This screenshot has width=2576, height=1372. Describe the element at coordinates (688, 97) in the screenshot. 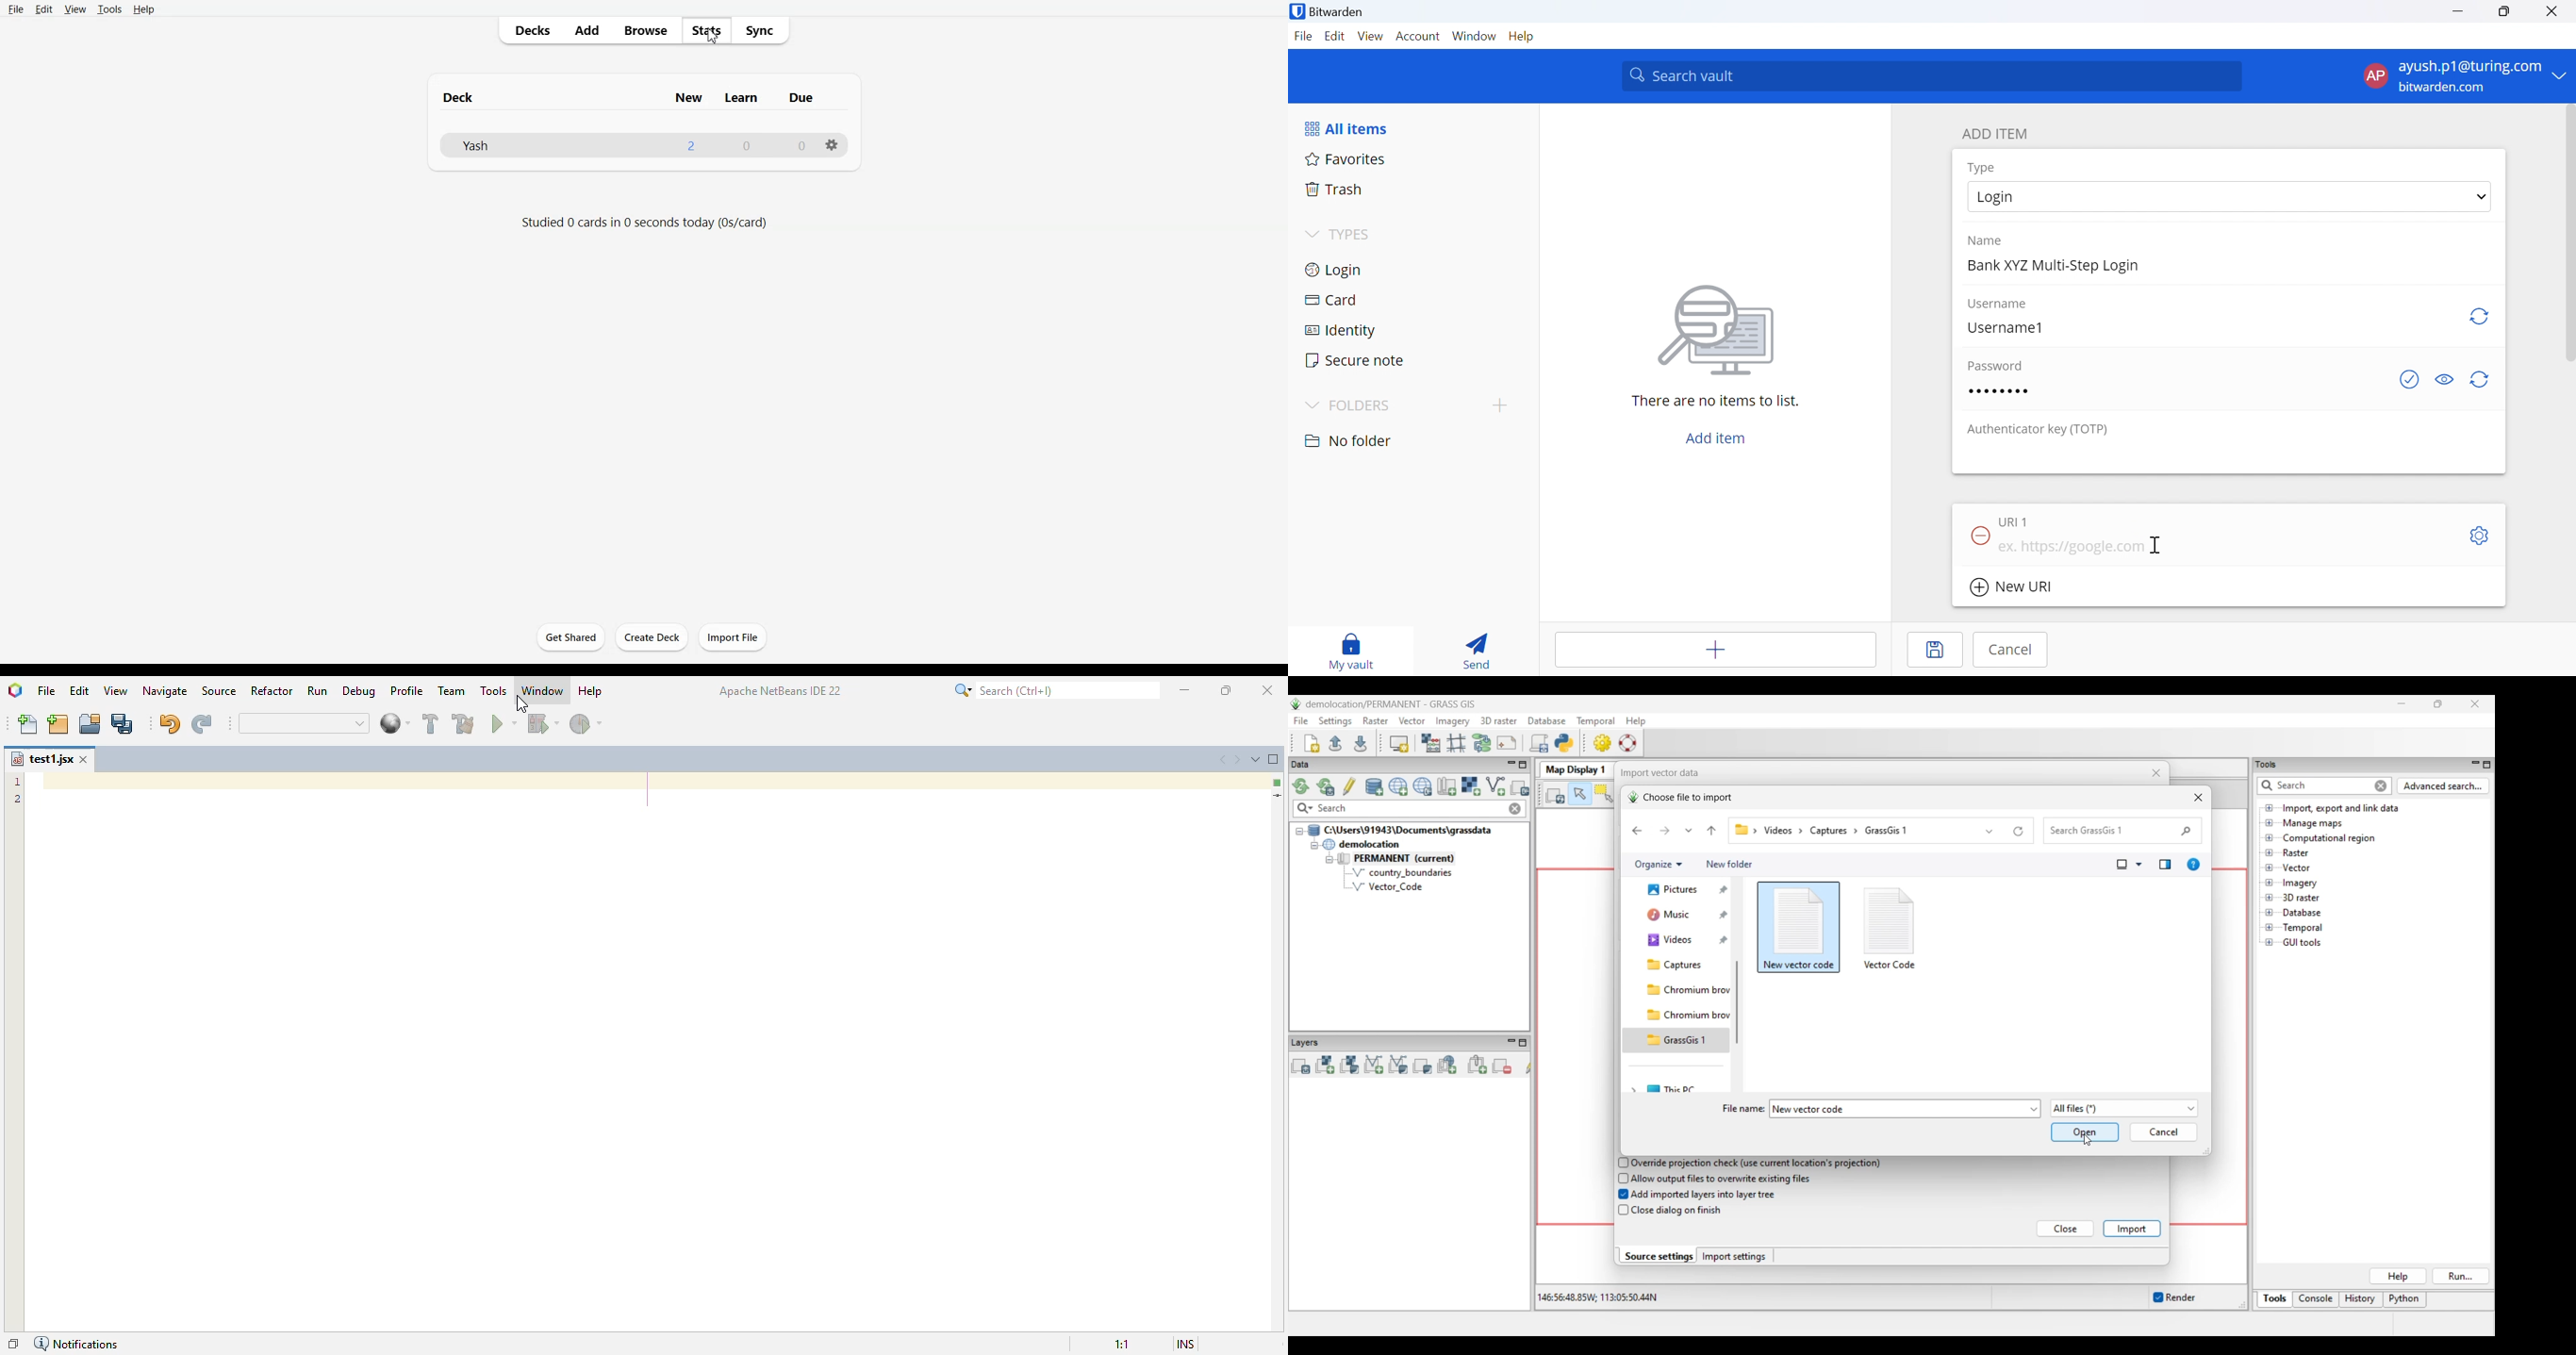

I see `New` at that location.